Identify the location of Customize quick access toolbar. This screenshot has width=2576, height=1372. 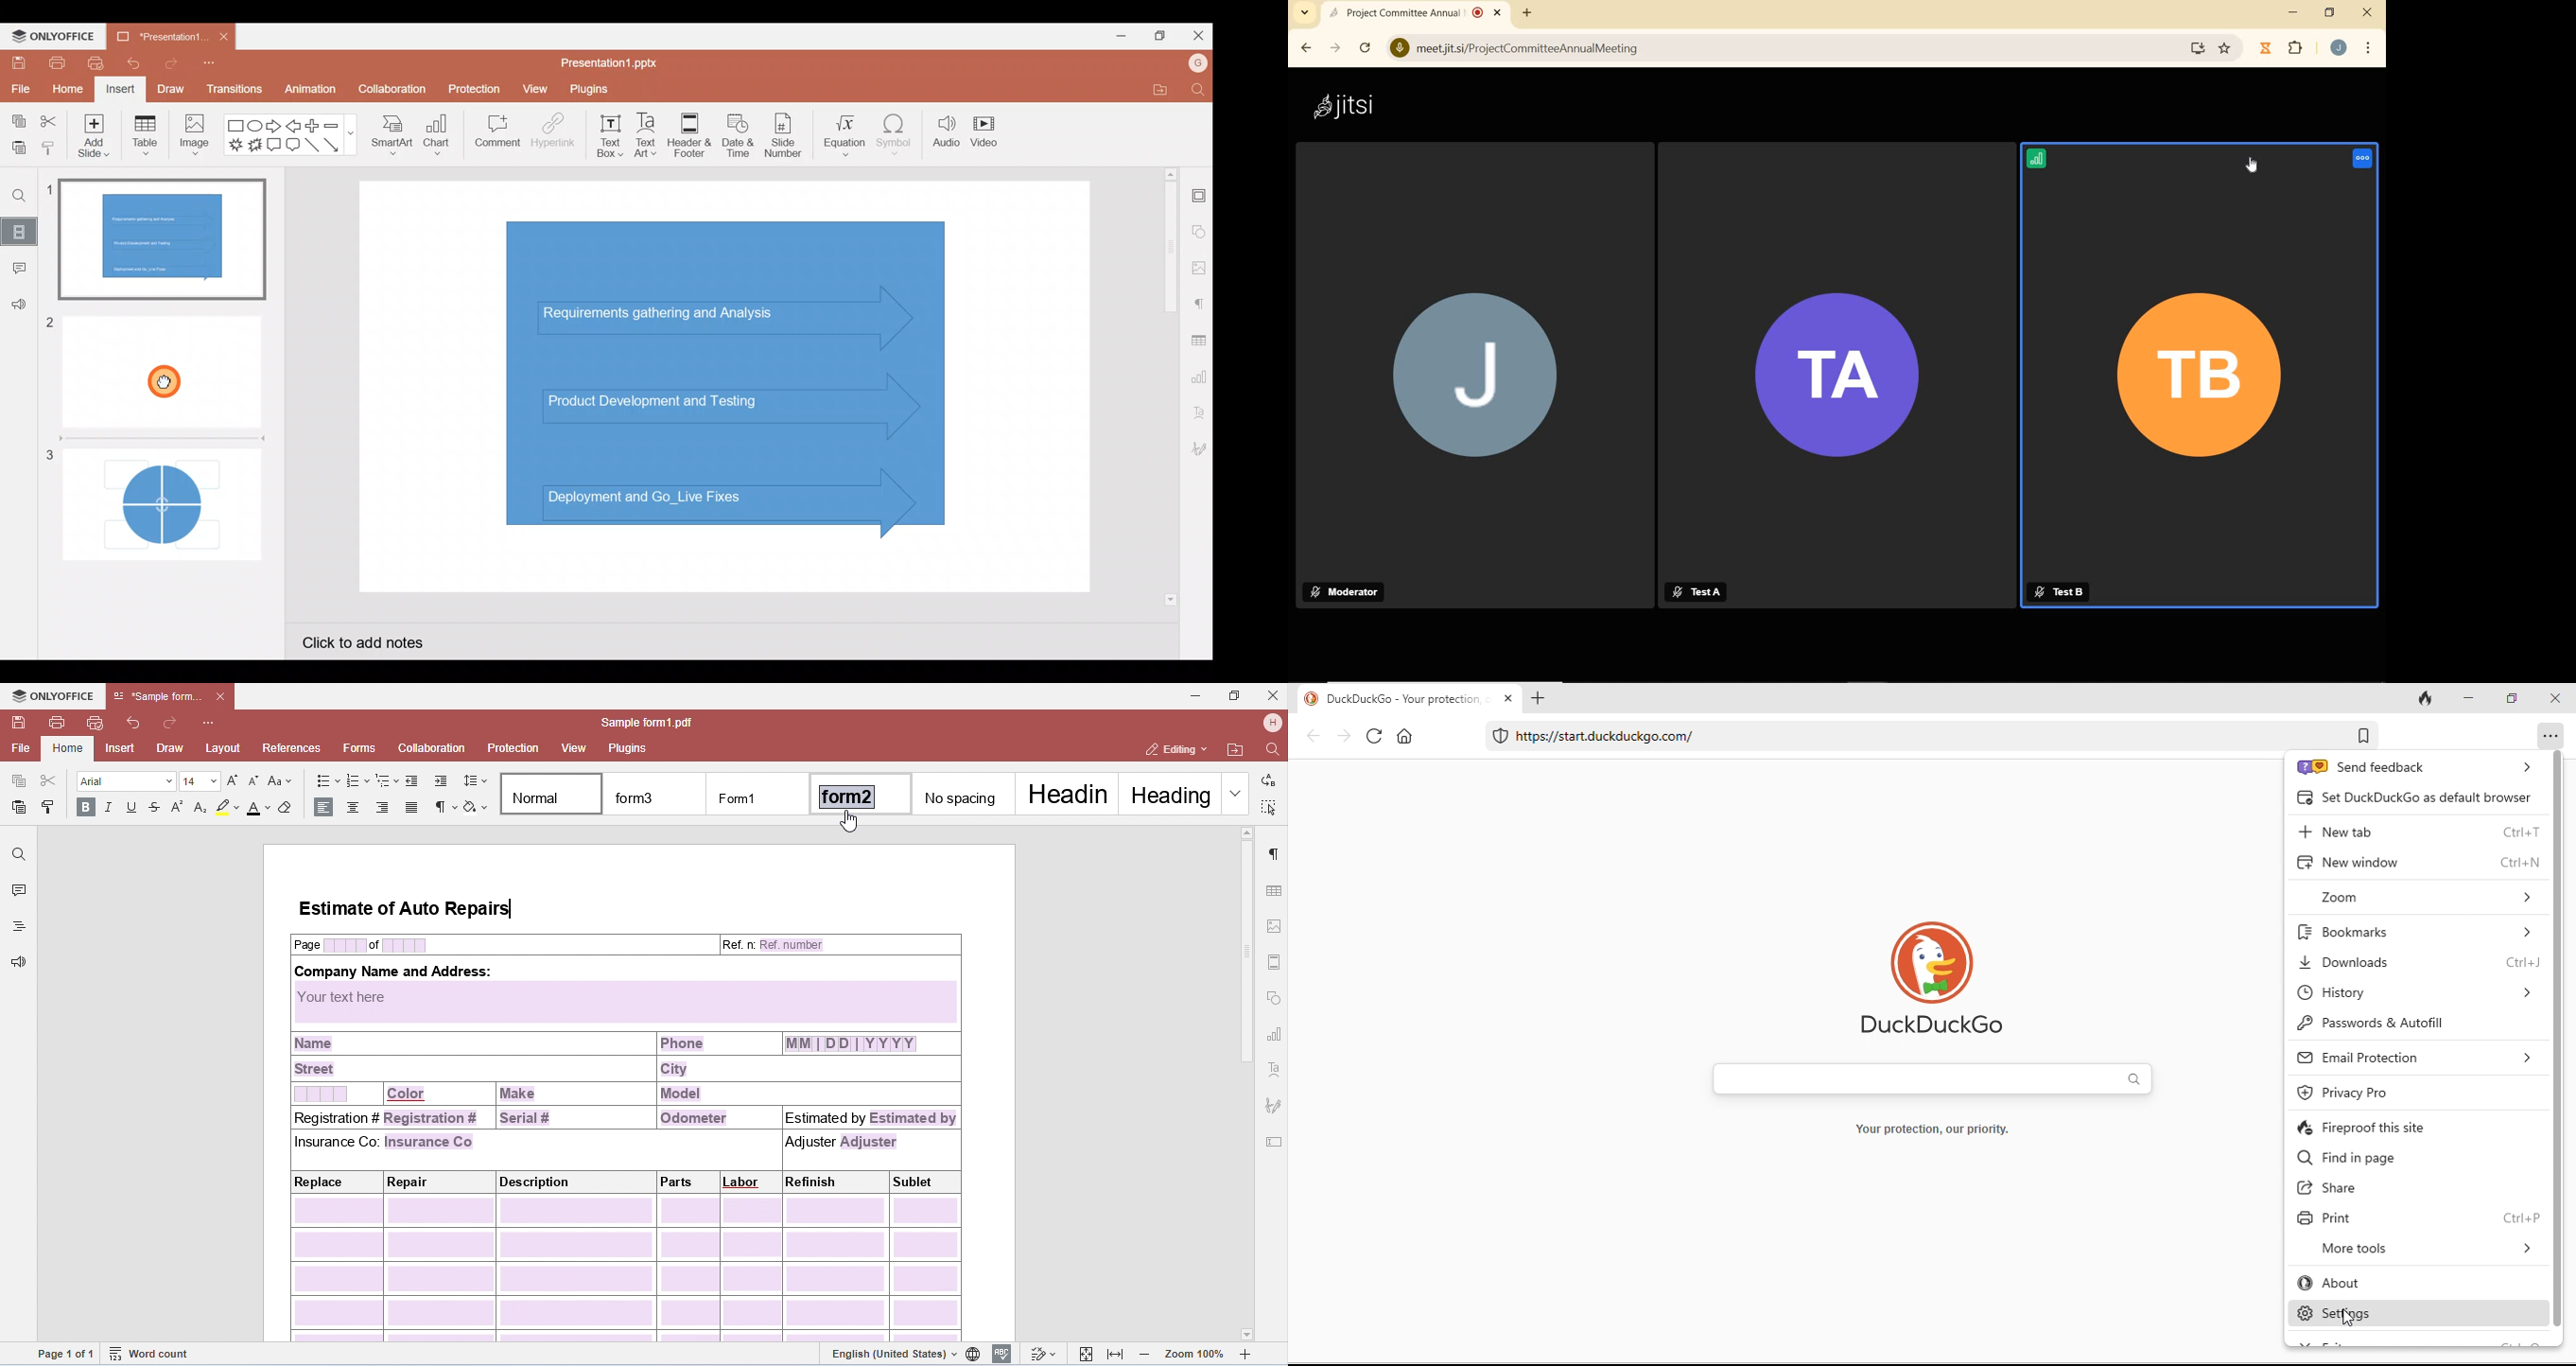
(208, 66).